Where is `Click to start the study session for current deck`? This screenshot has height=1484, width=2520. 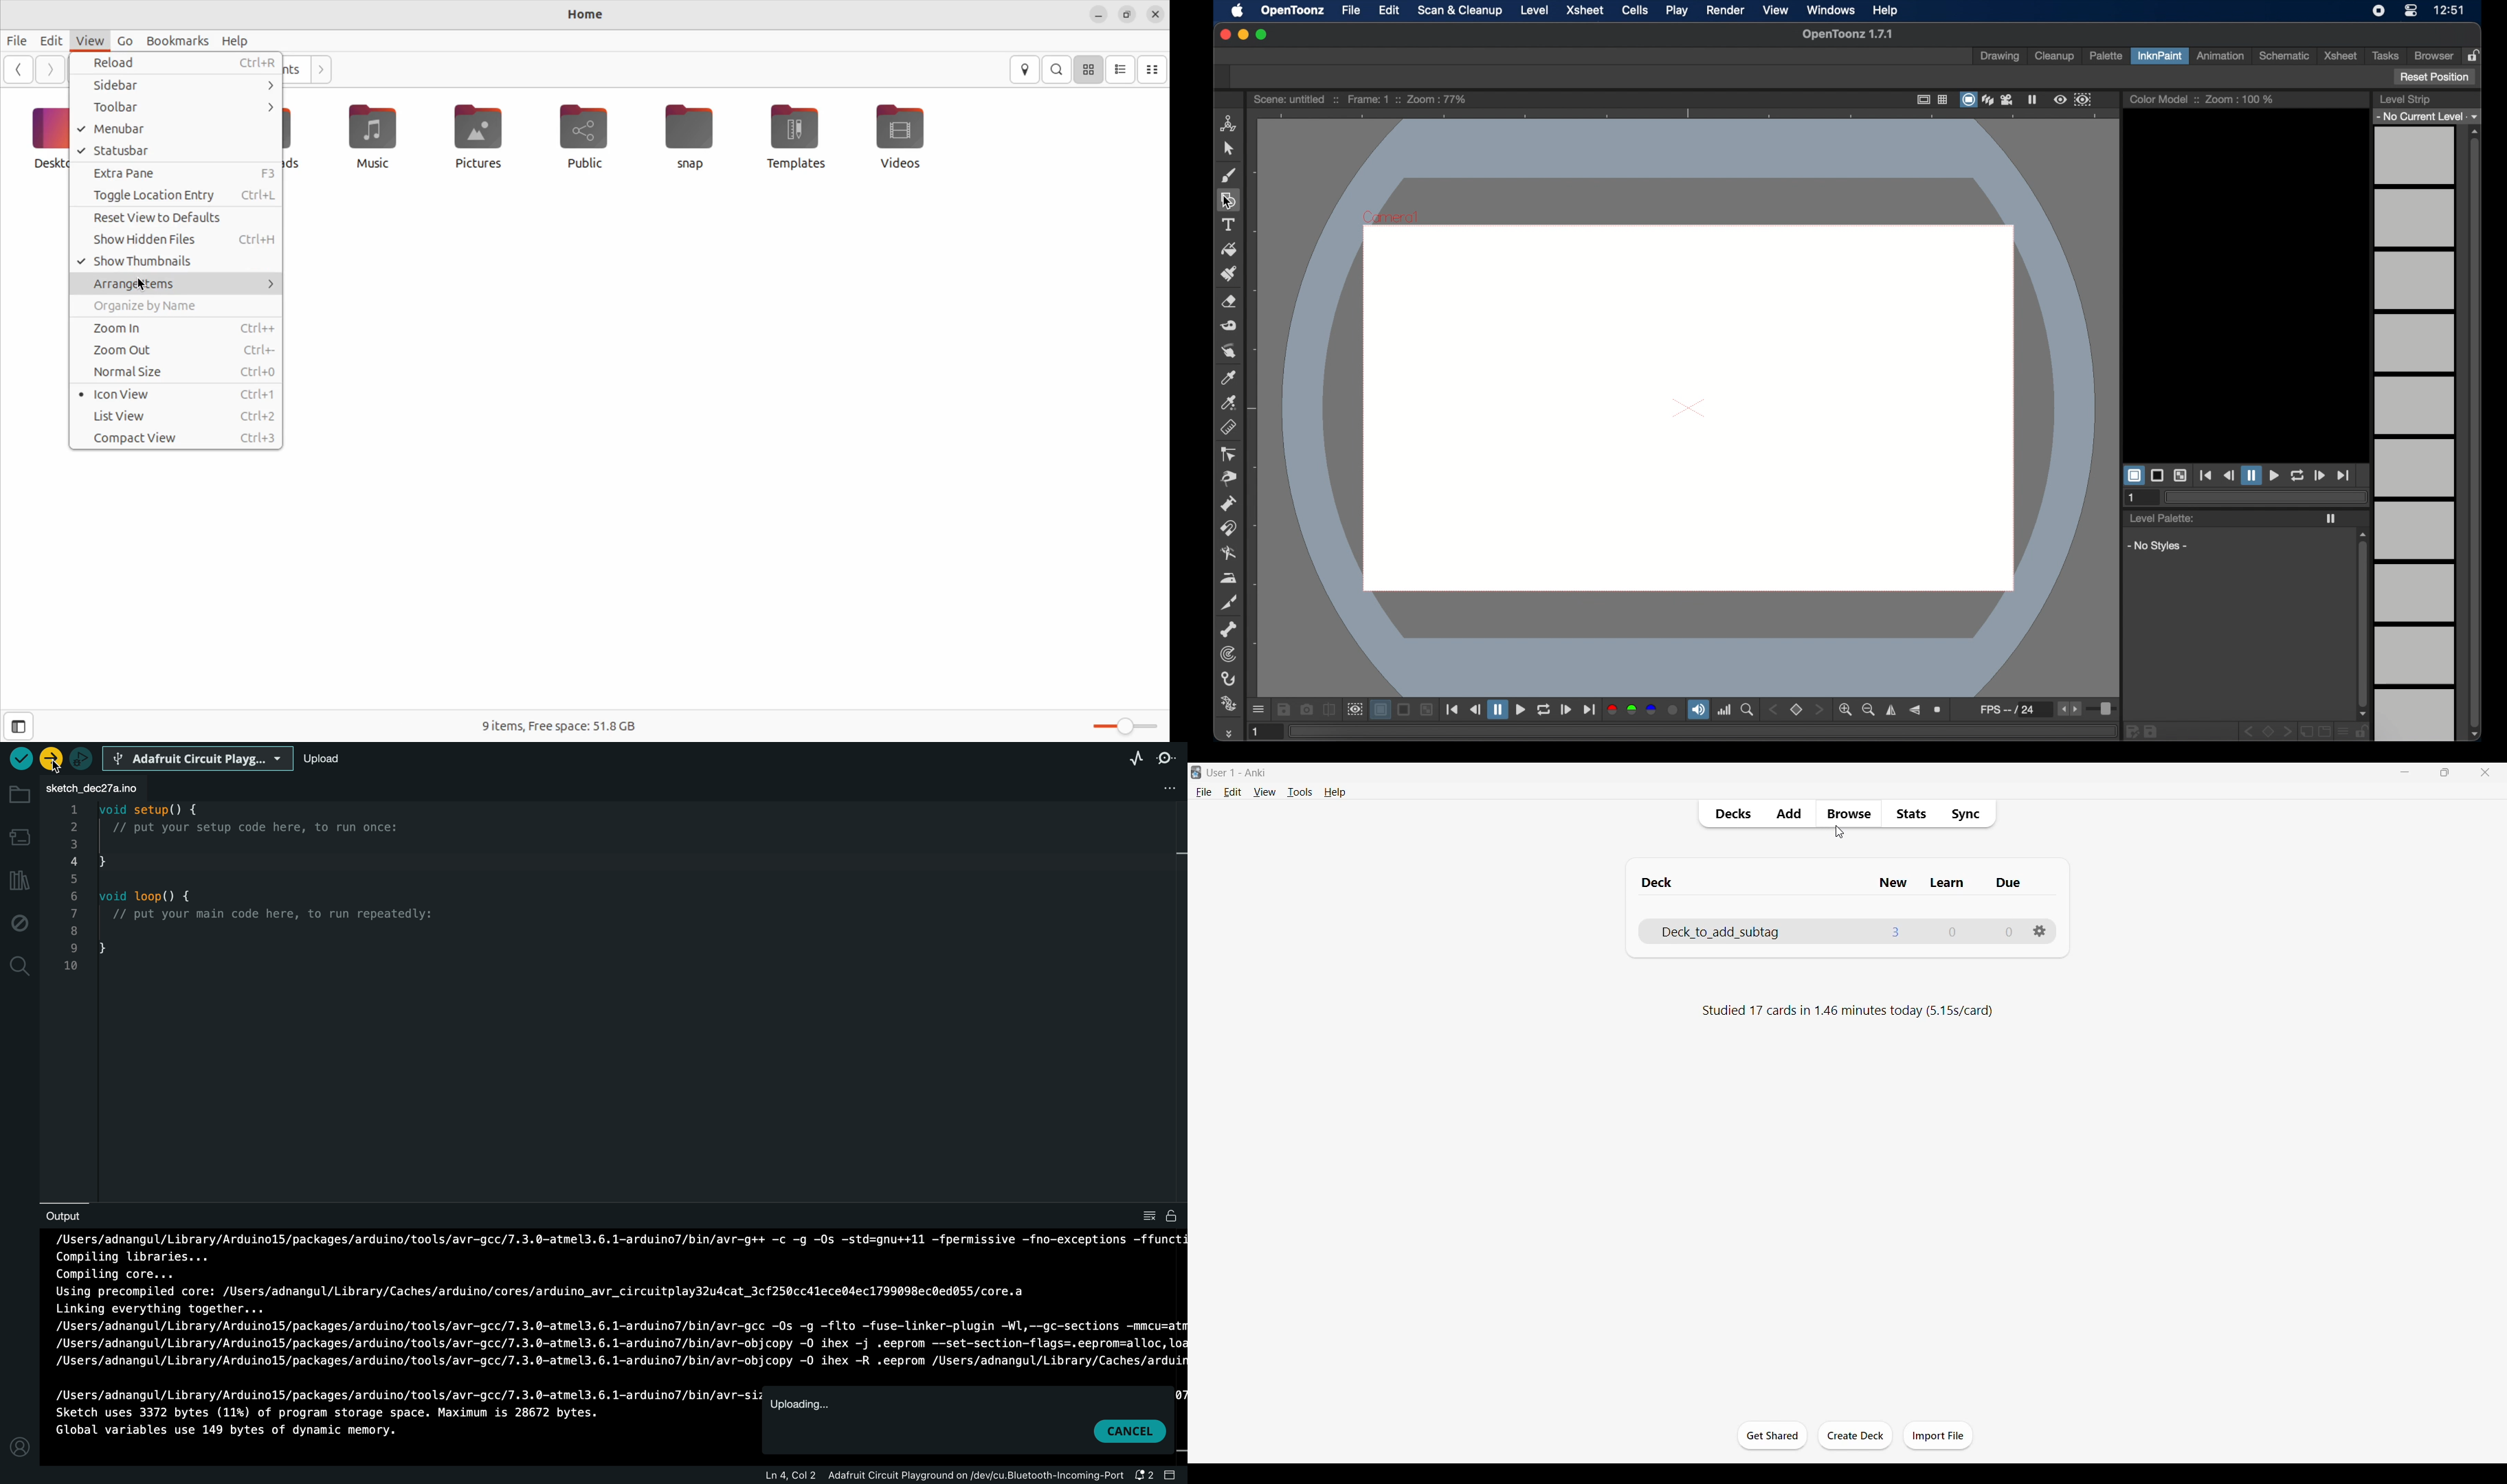
Click to start the study session for current deck is located at coordinates (1772, 1436).